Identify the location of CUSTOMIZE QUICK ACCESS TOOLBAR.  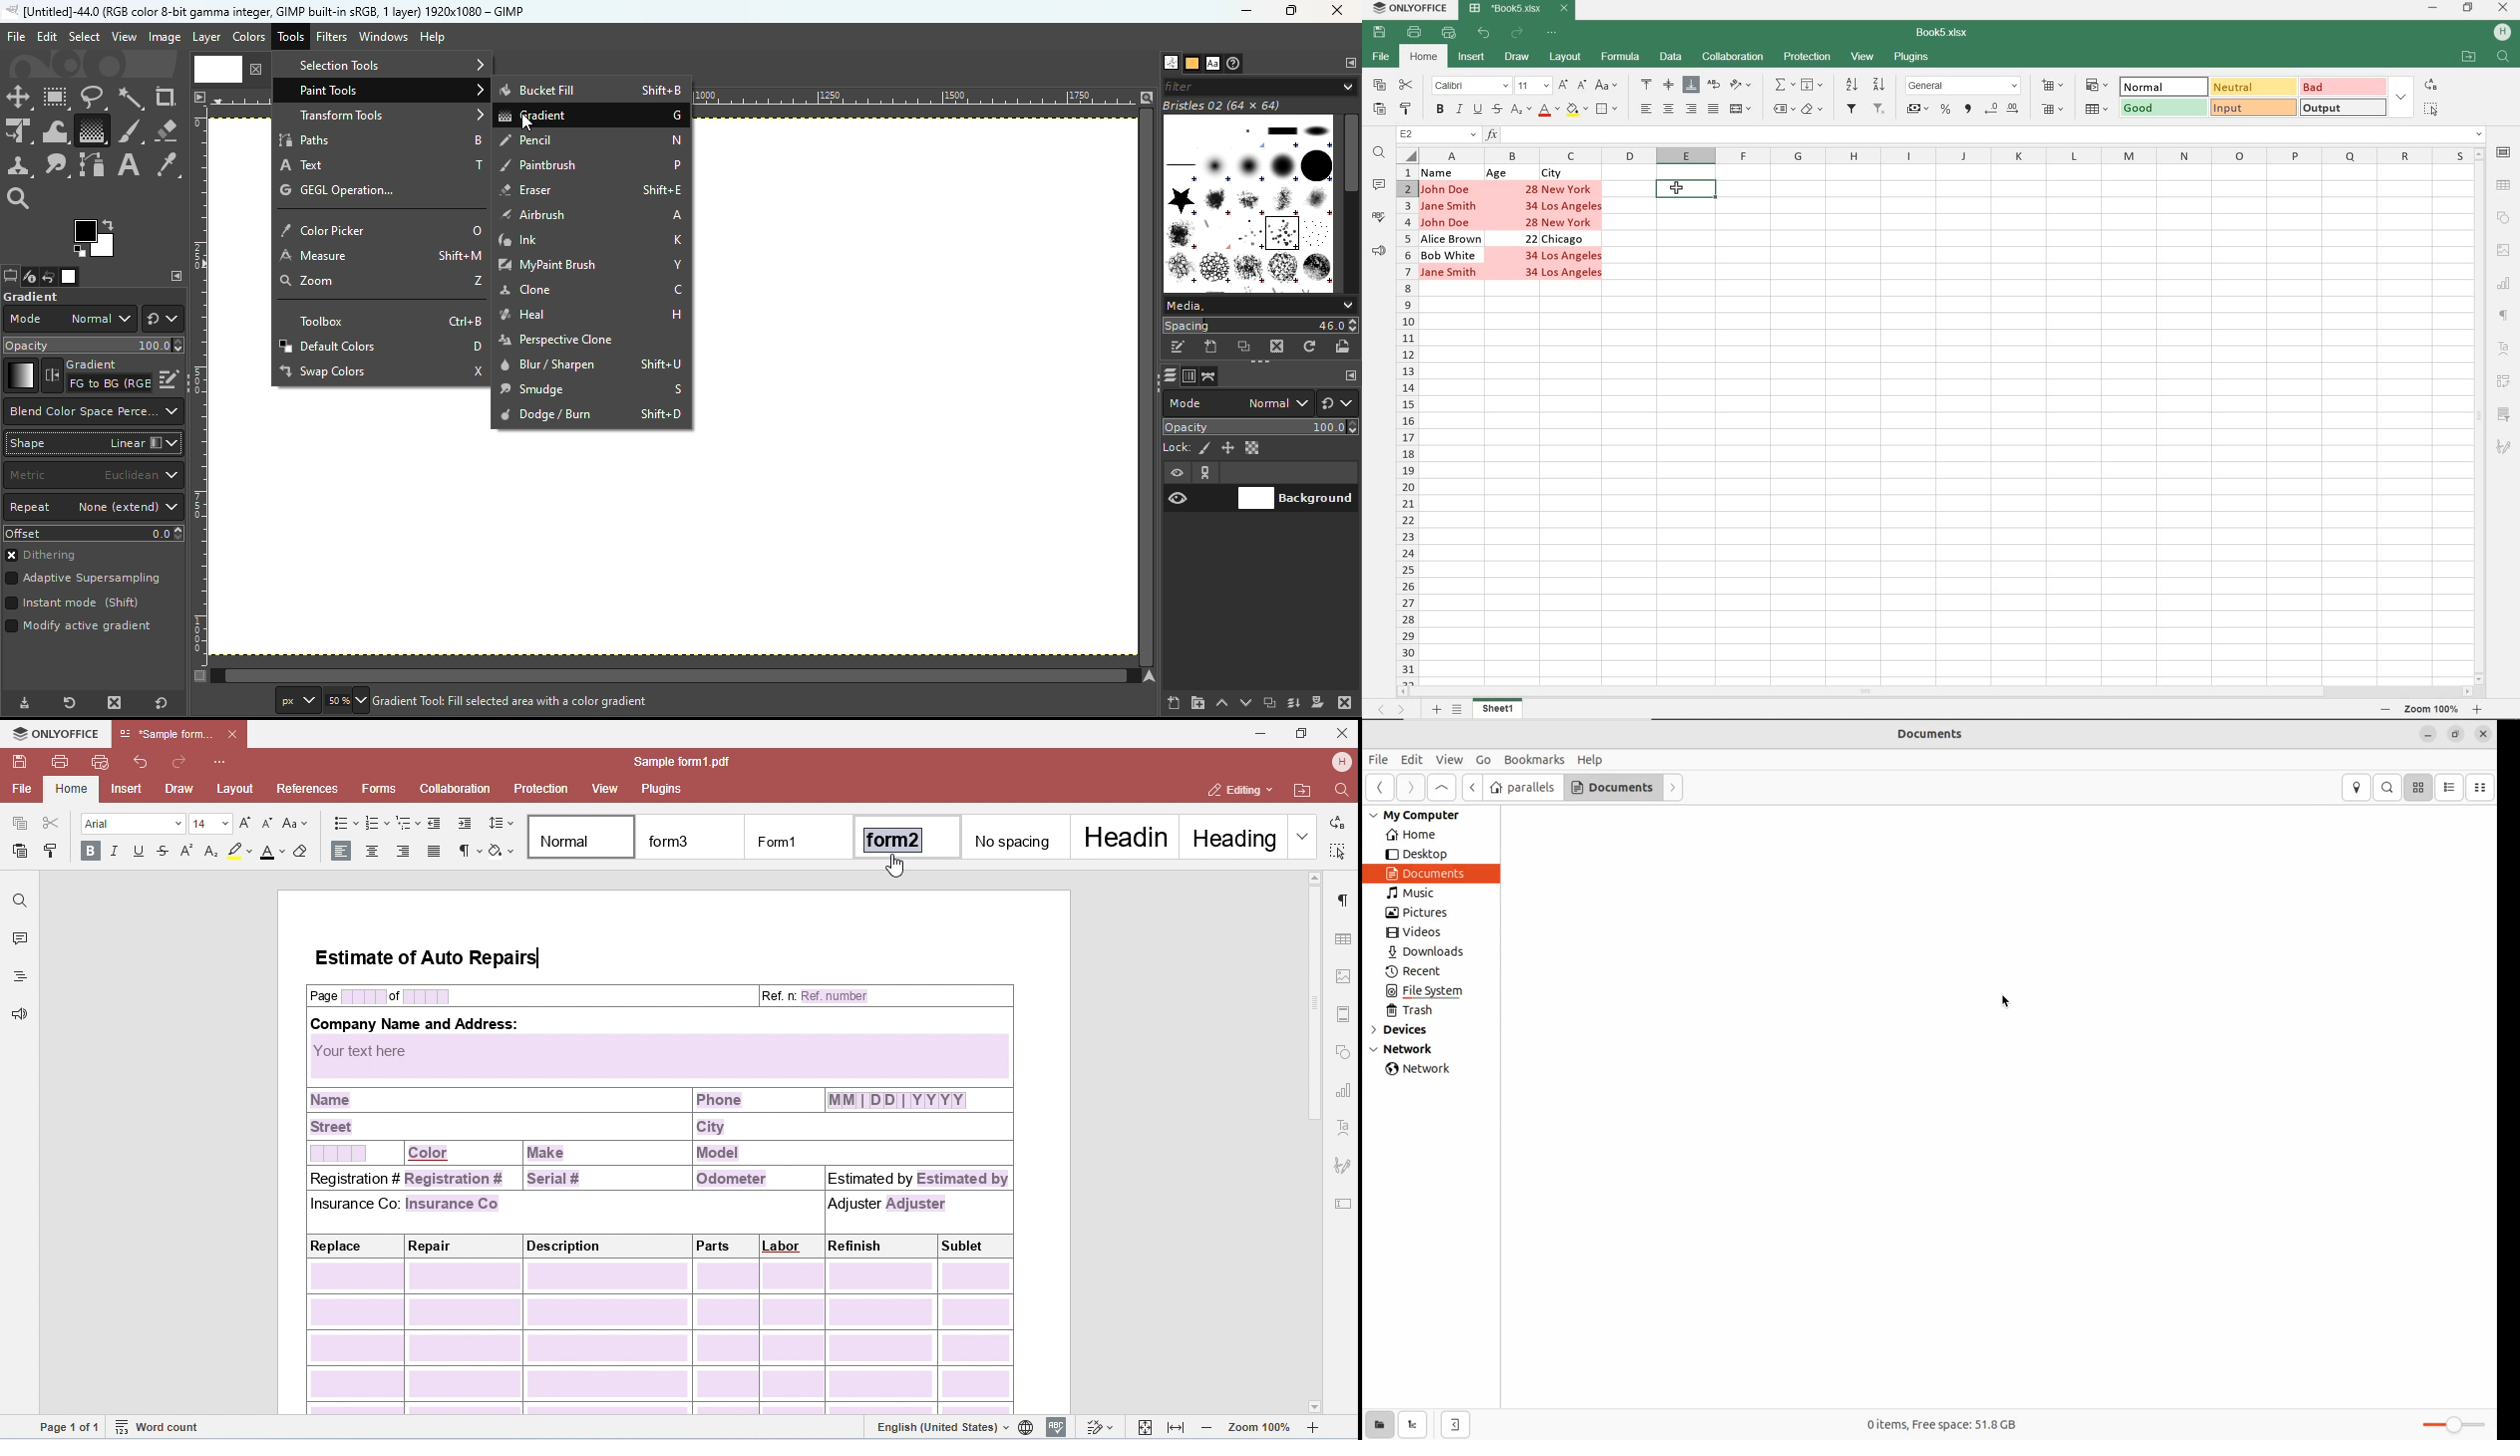
(1553, 33).